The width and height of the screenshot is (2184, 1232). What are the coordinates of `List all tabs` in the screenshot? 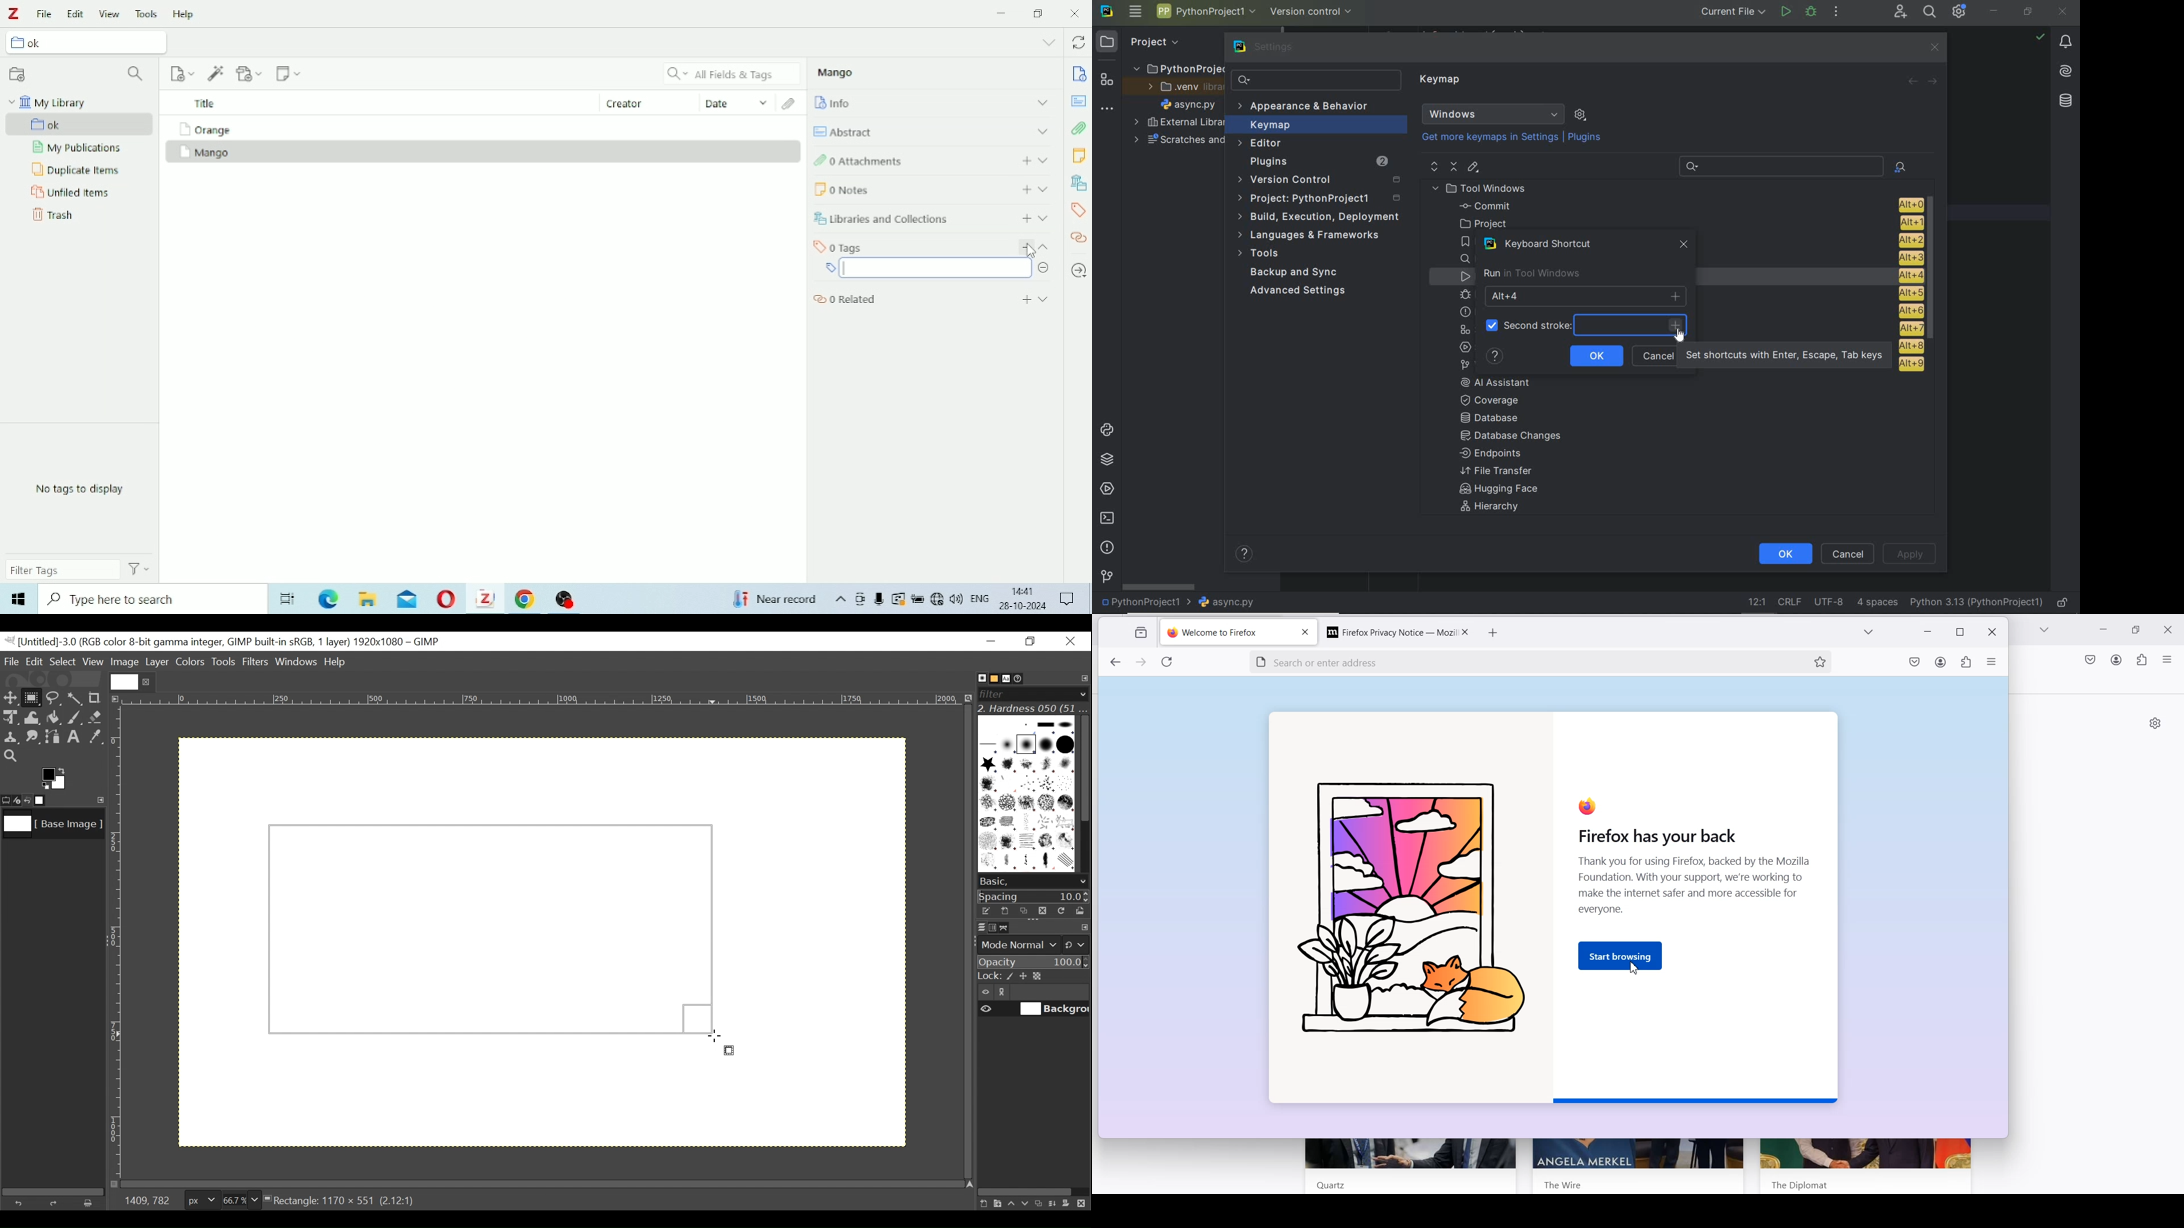 It's located at (1050, 43).